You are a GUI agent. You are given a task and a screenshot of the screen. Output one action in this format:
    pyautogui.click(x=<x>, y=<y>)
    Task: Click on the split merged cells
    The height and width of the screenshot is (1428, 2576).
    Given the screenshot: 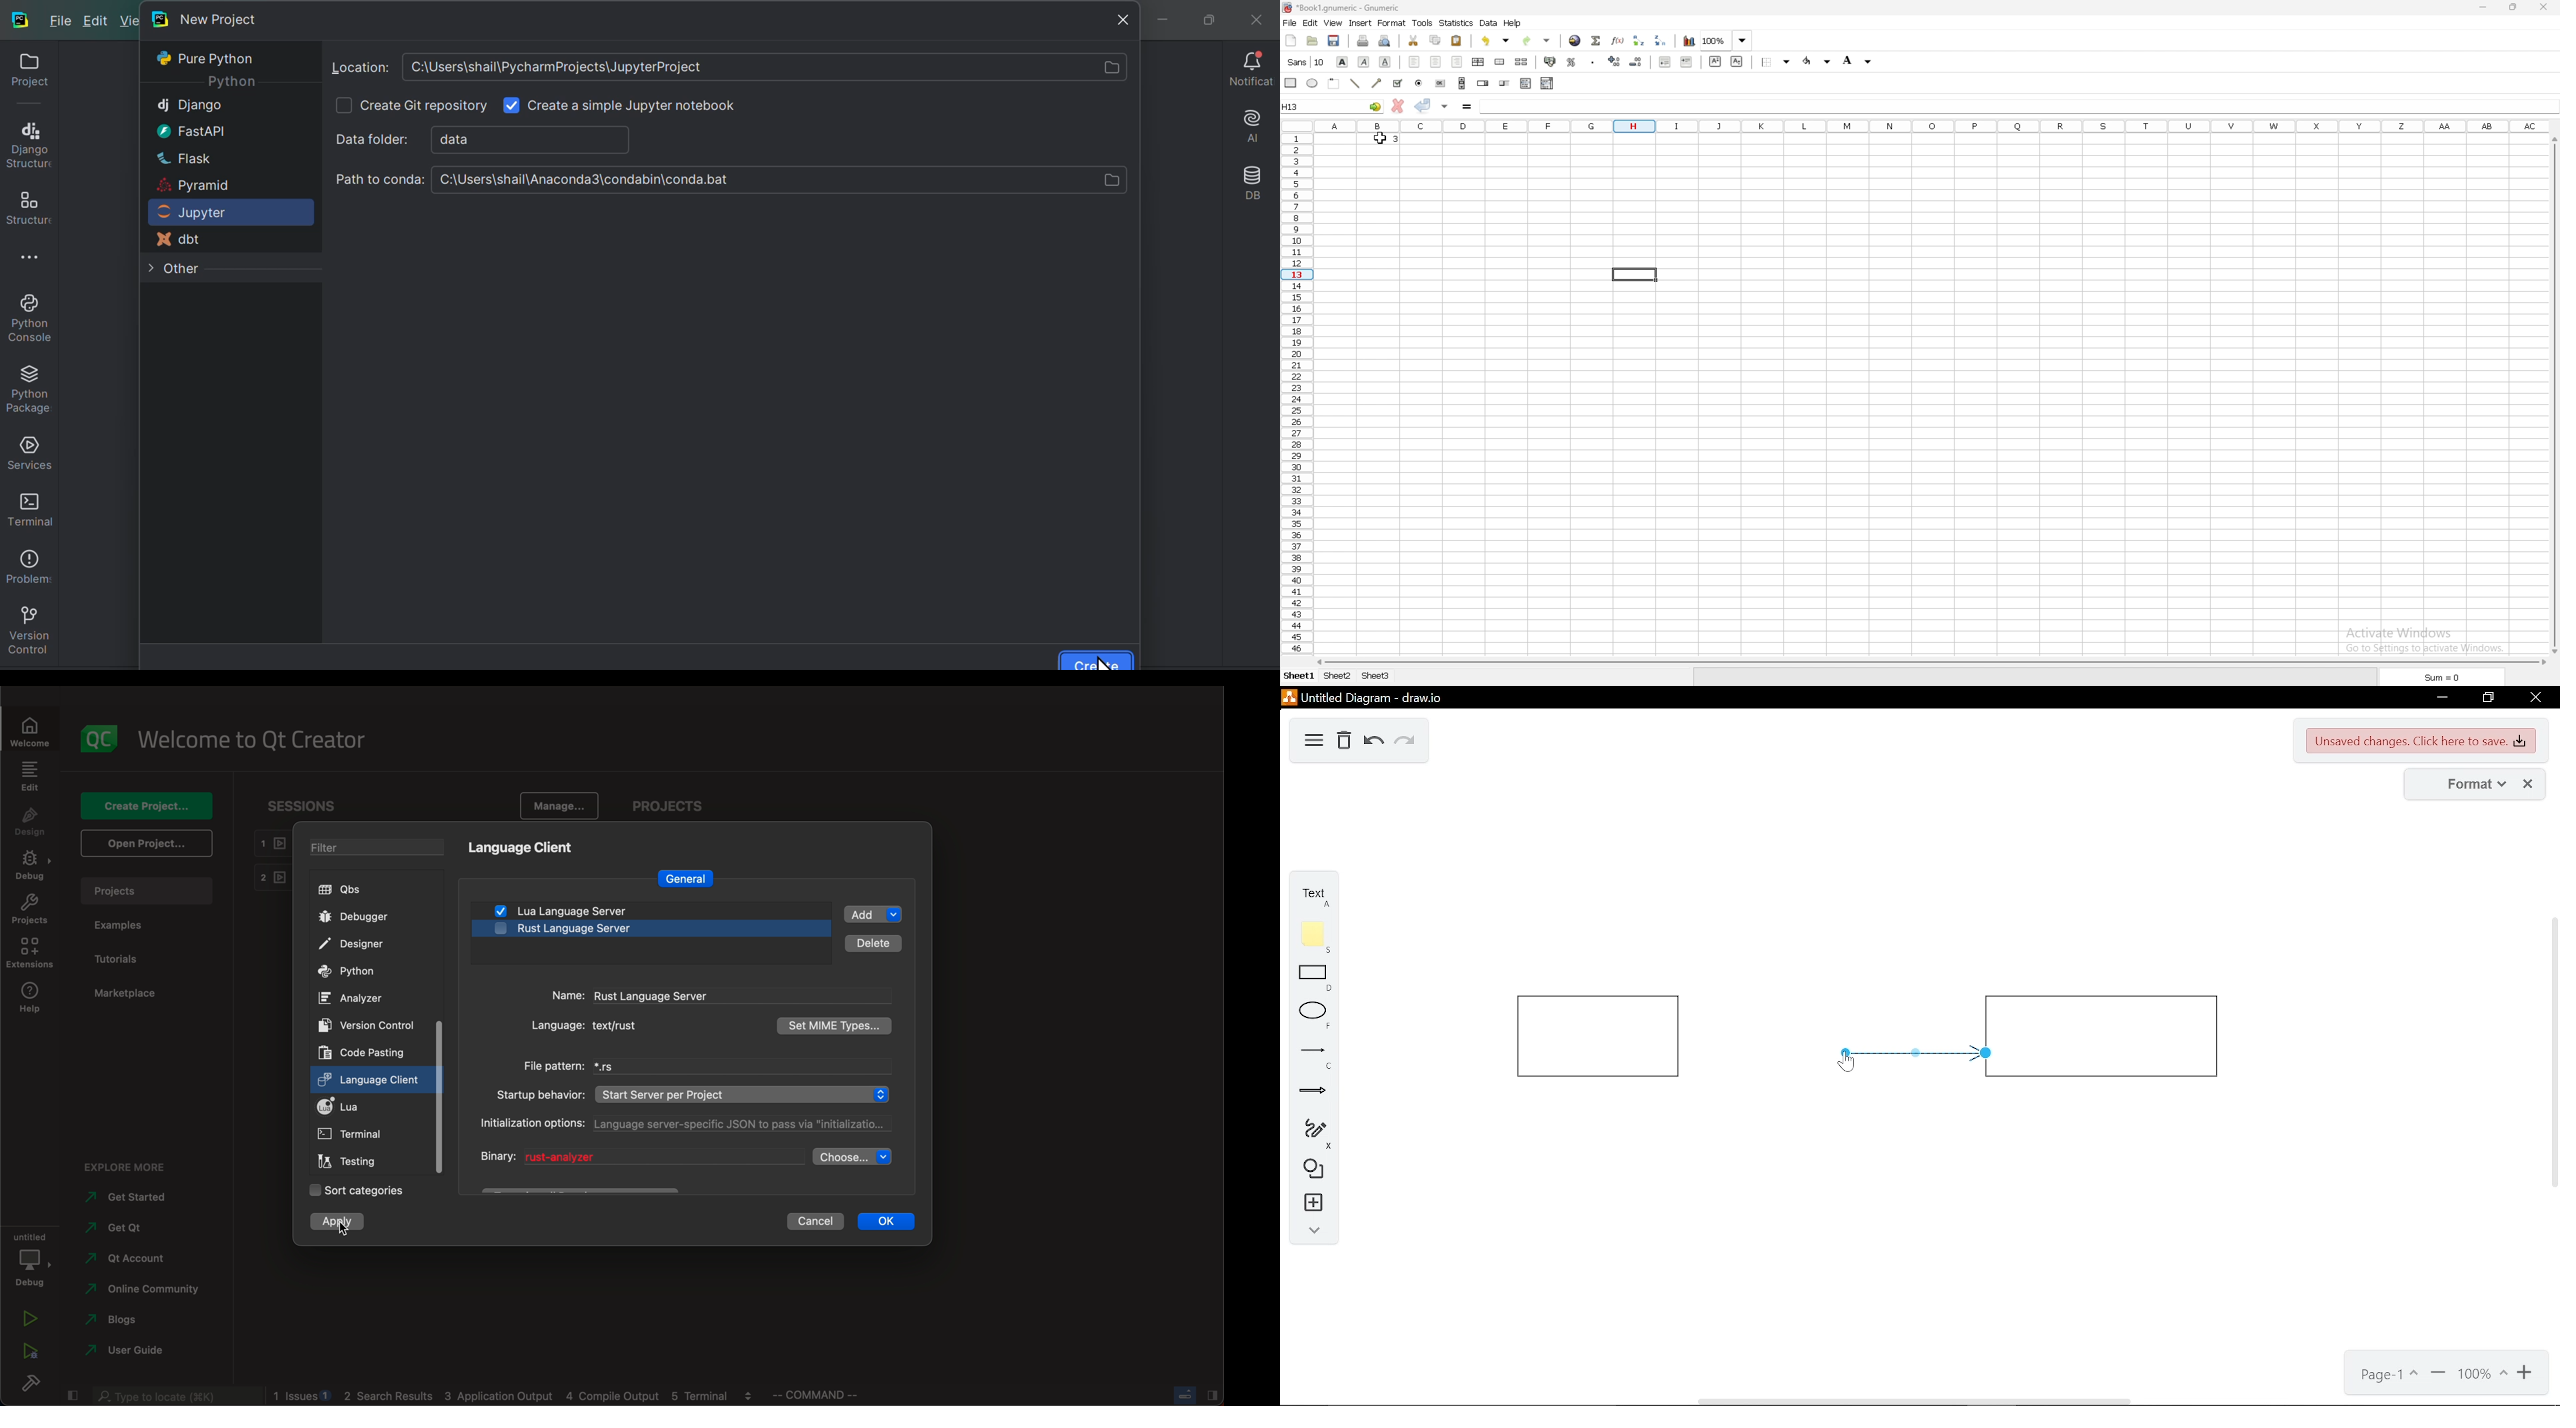 What is the action you would take?
    pyautogui.click(x=1521, y=62)
    